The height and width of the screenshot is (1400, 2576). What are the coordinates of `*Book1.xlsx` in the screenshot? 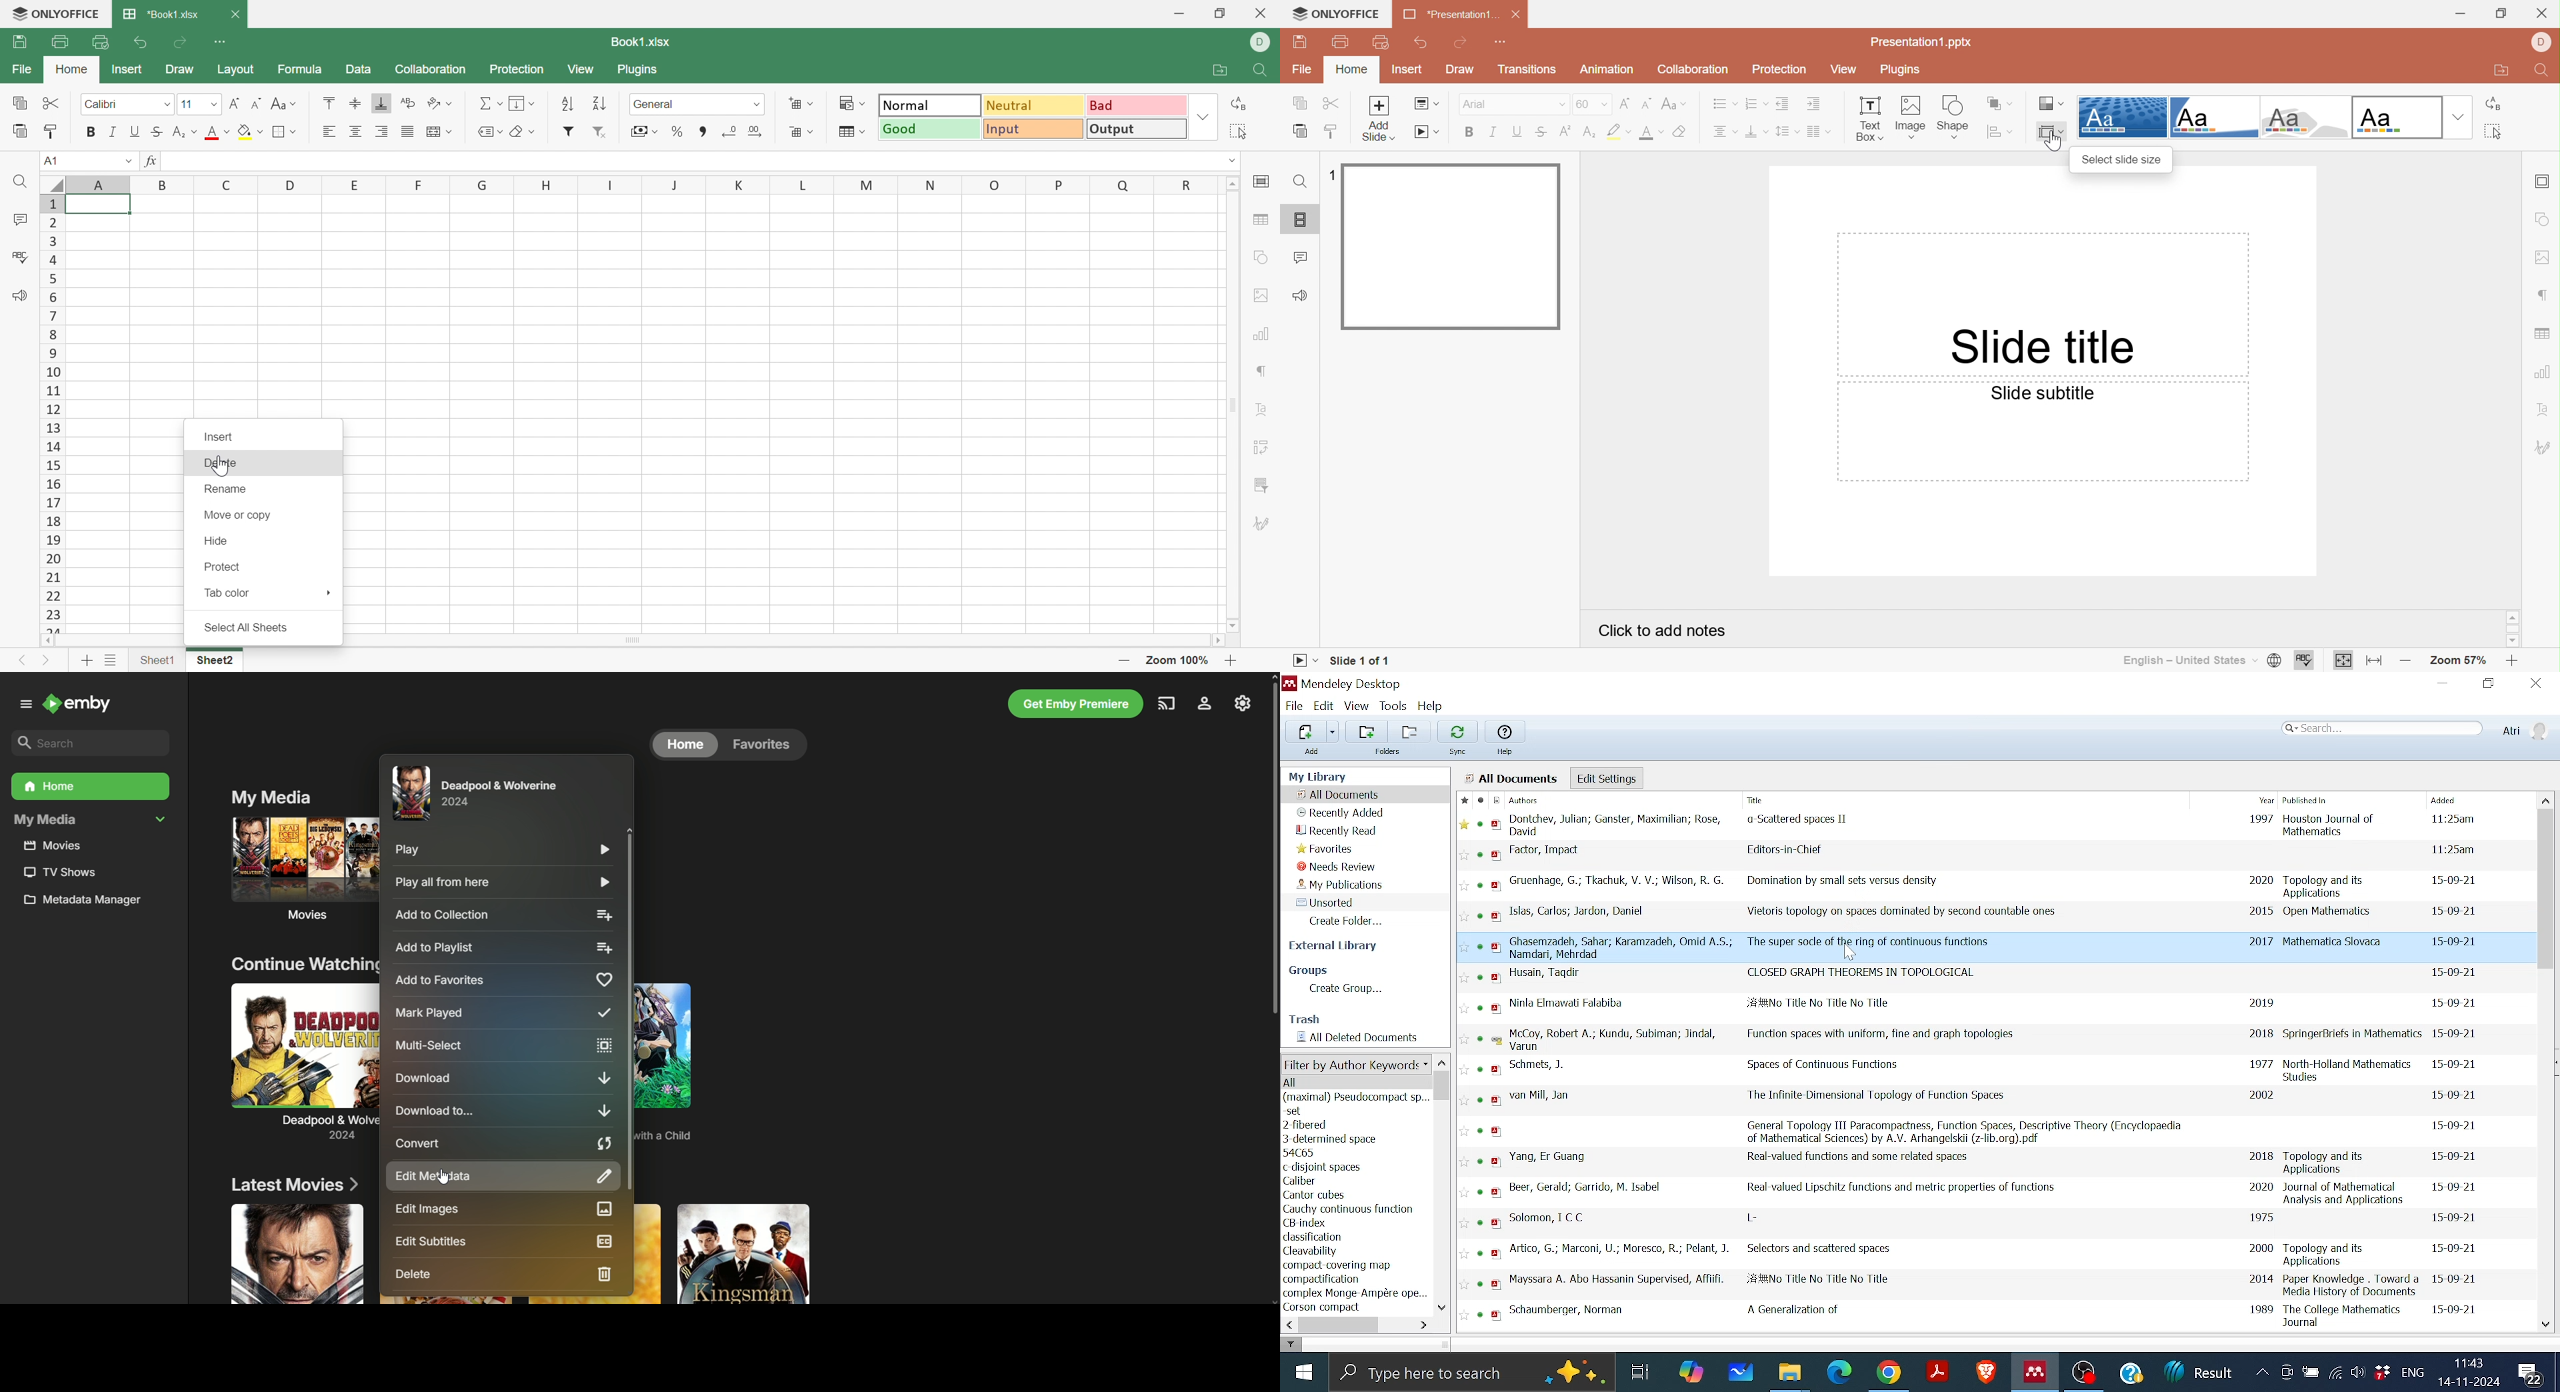 It's located at (164, 12).